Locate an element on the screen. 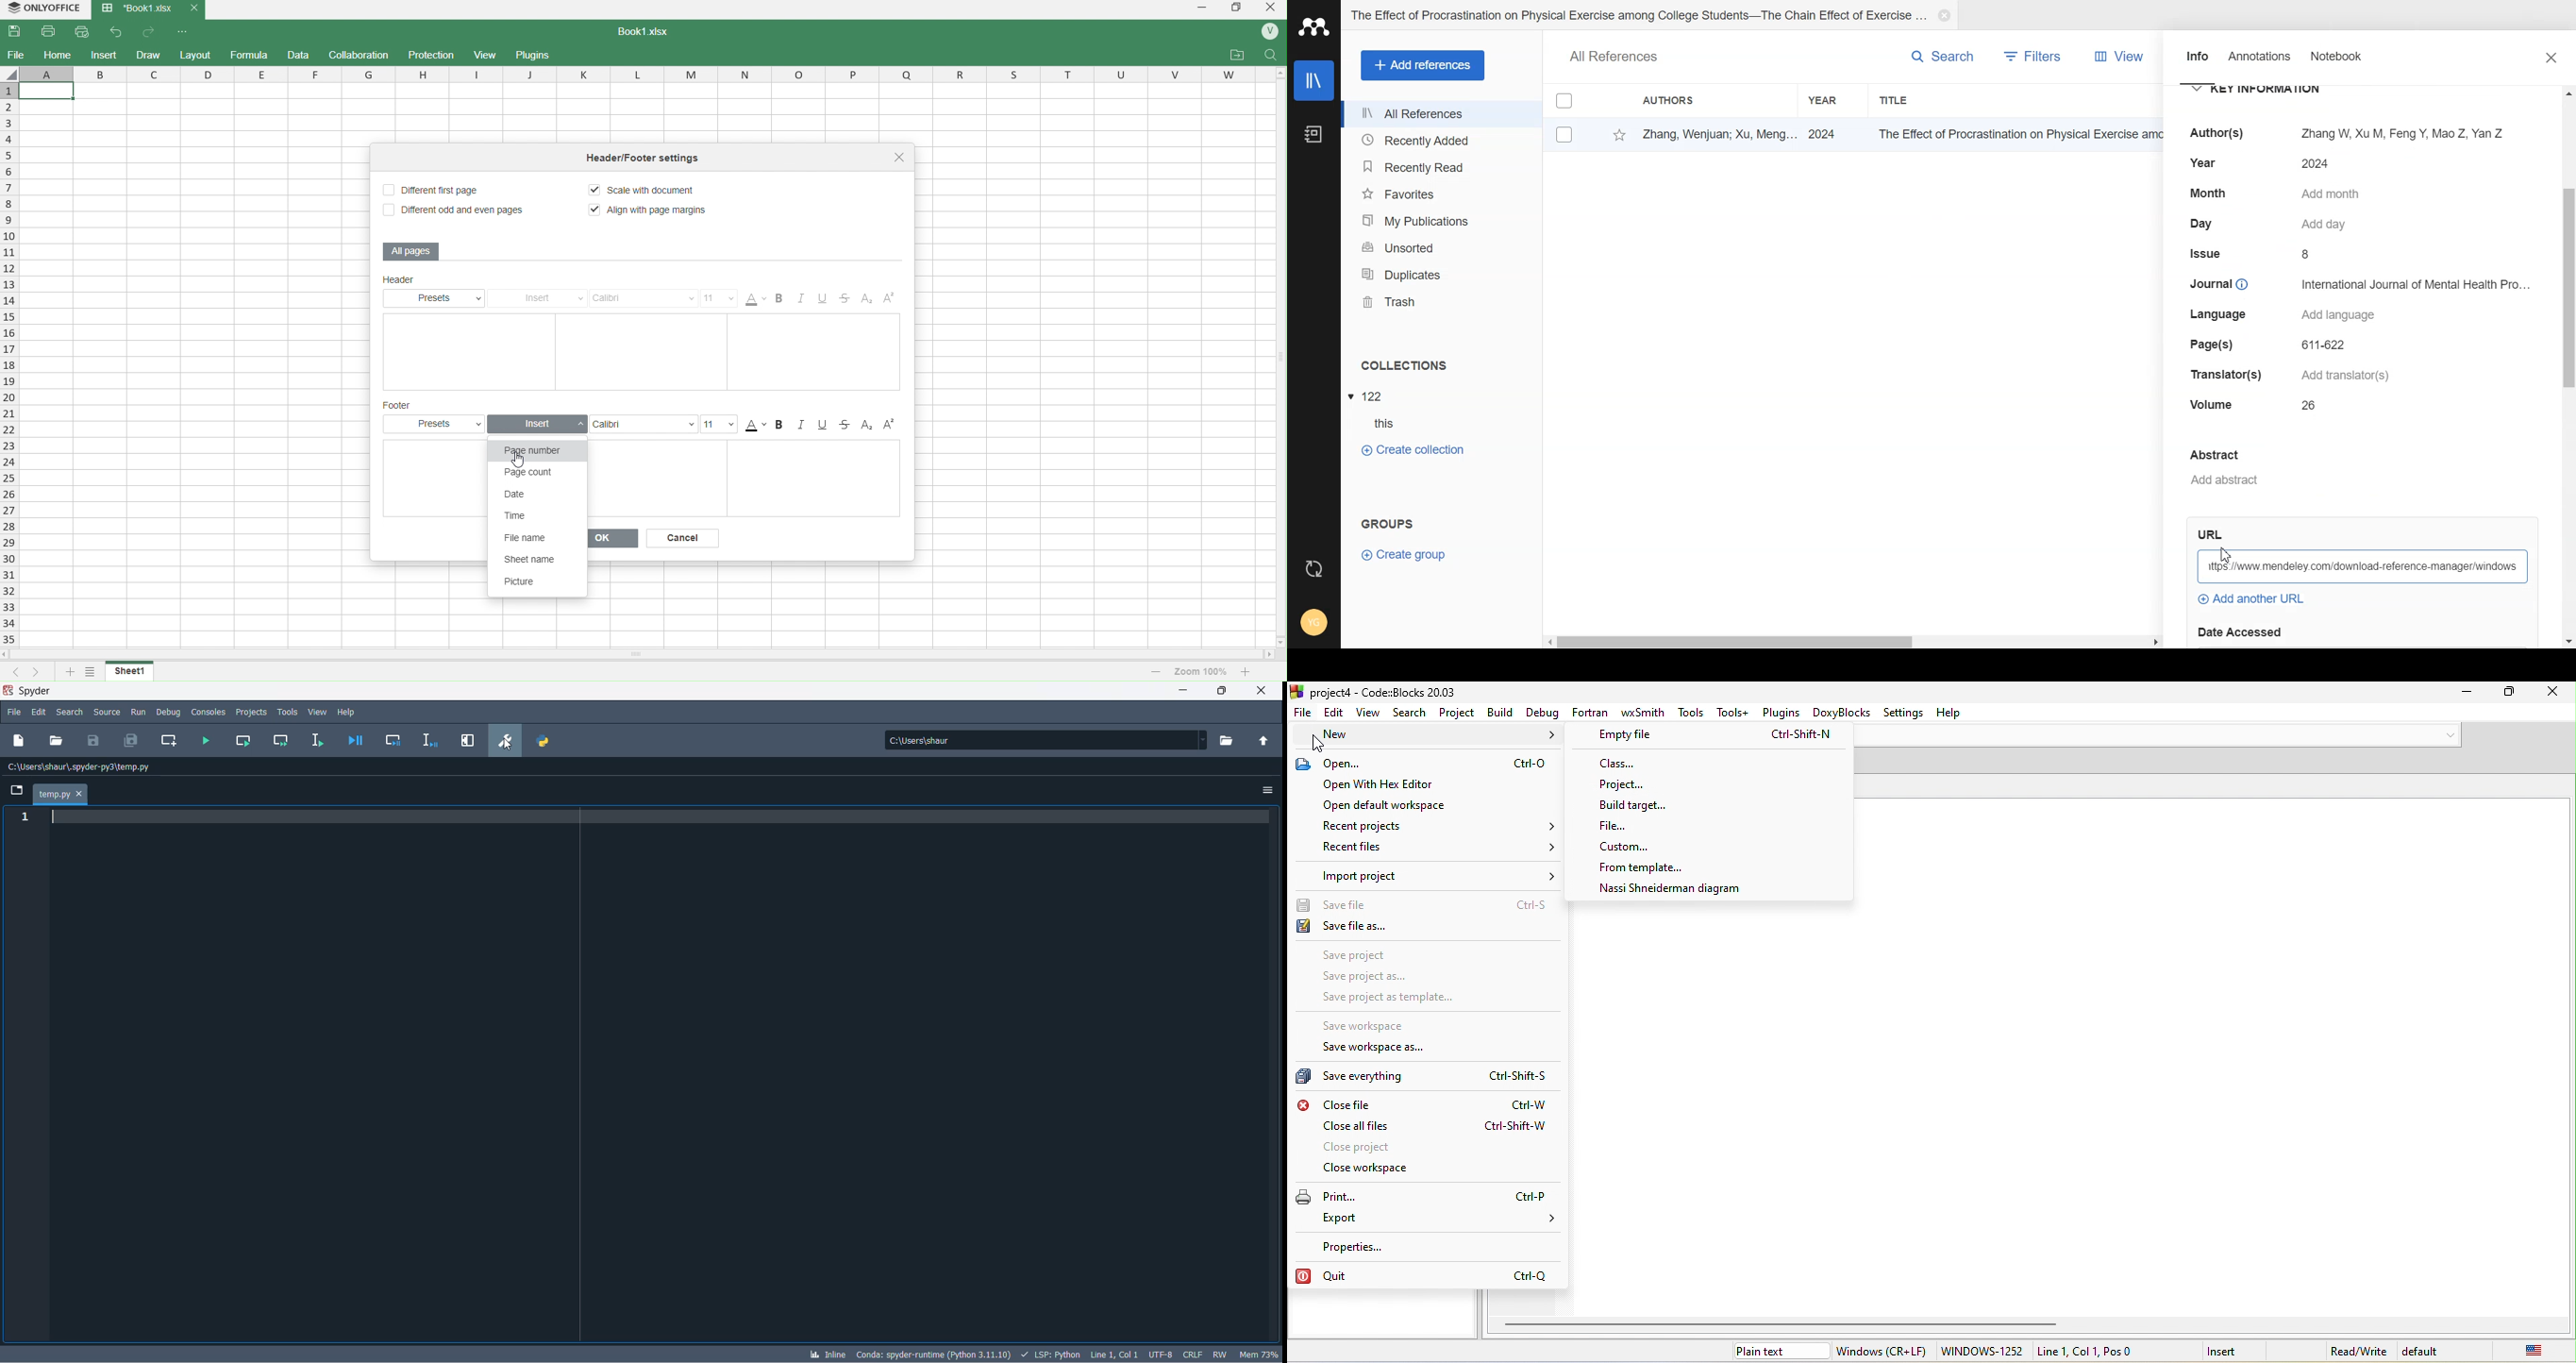 The width and height of the screenshot is (2576, 1372). book1.xlsx is located at coordinates (650, 33).